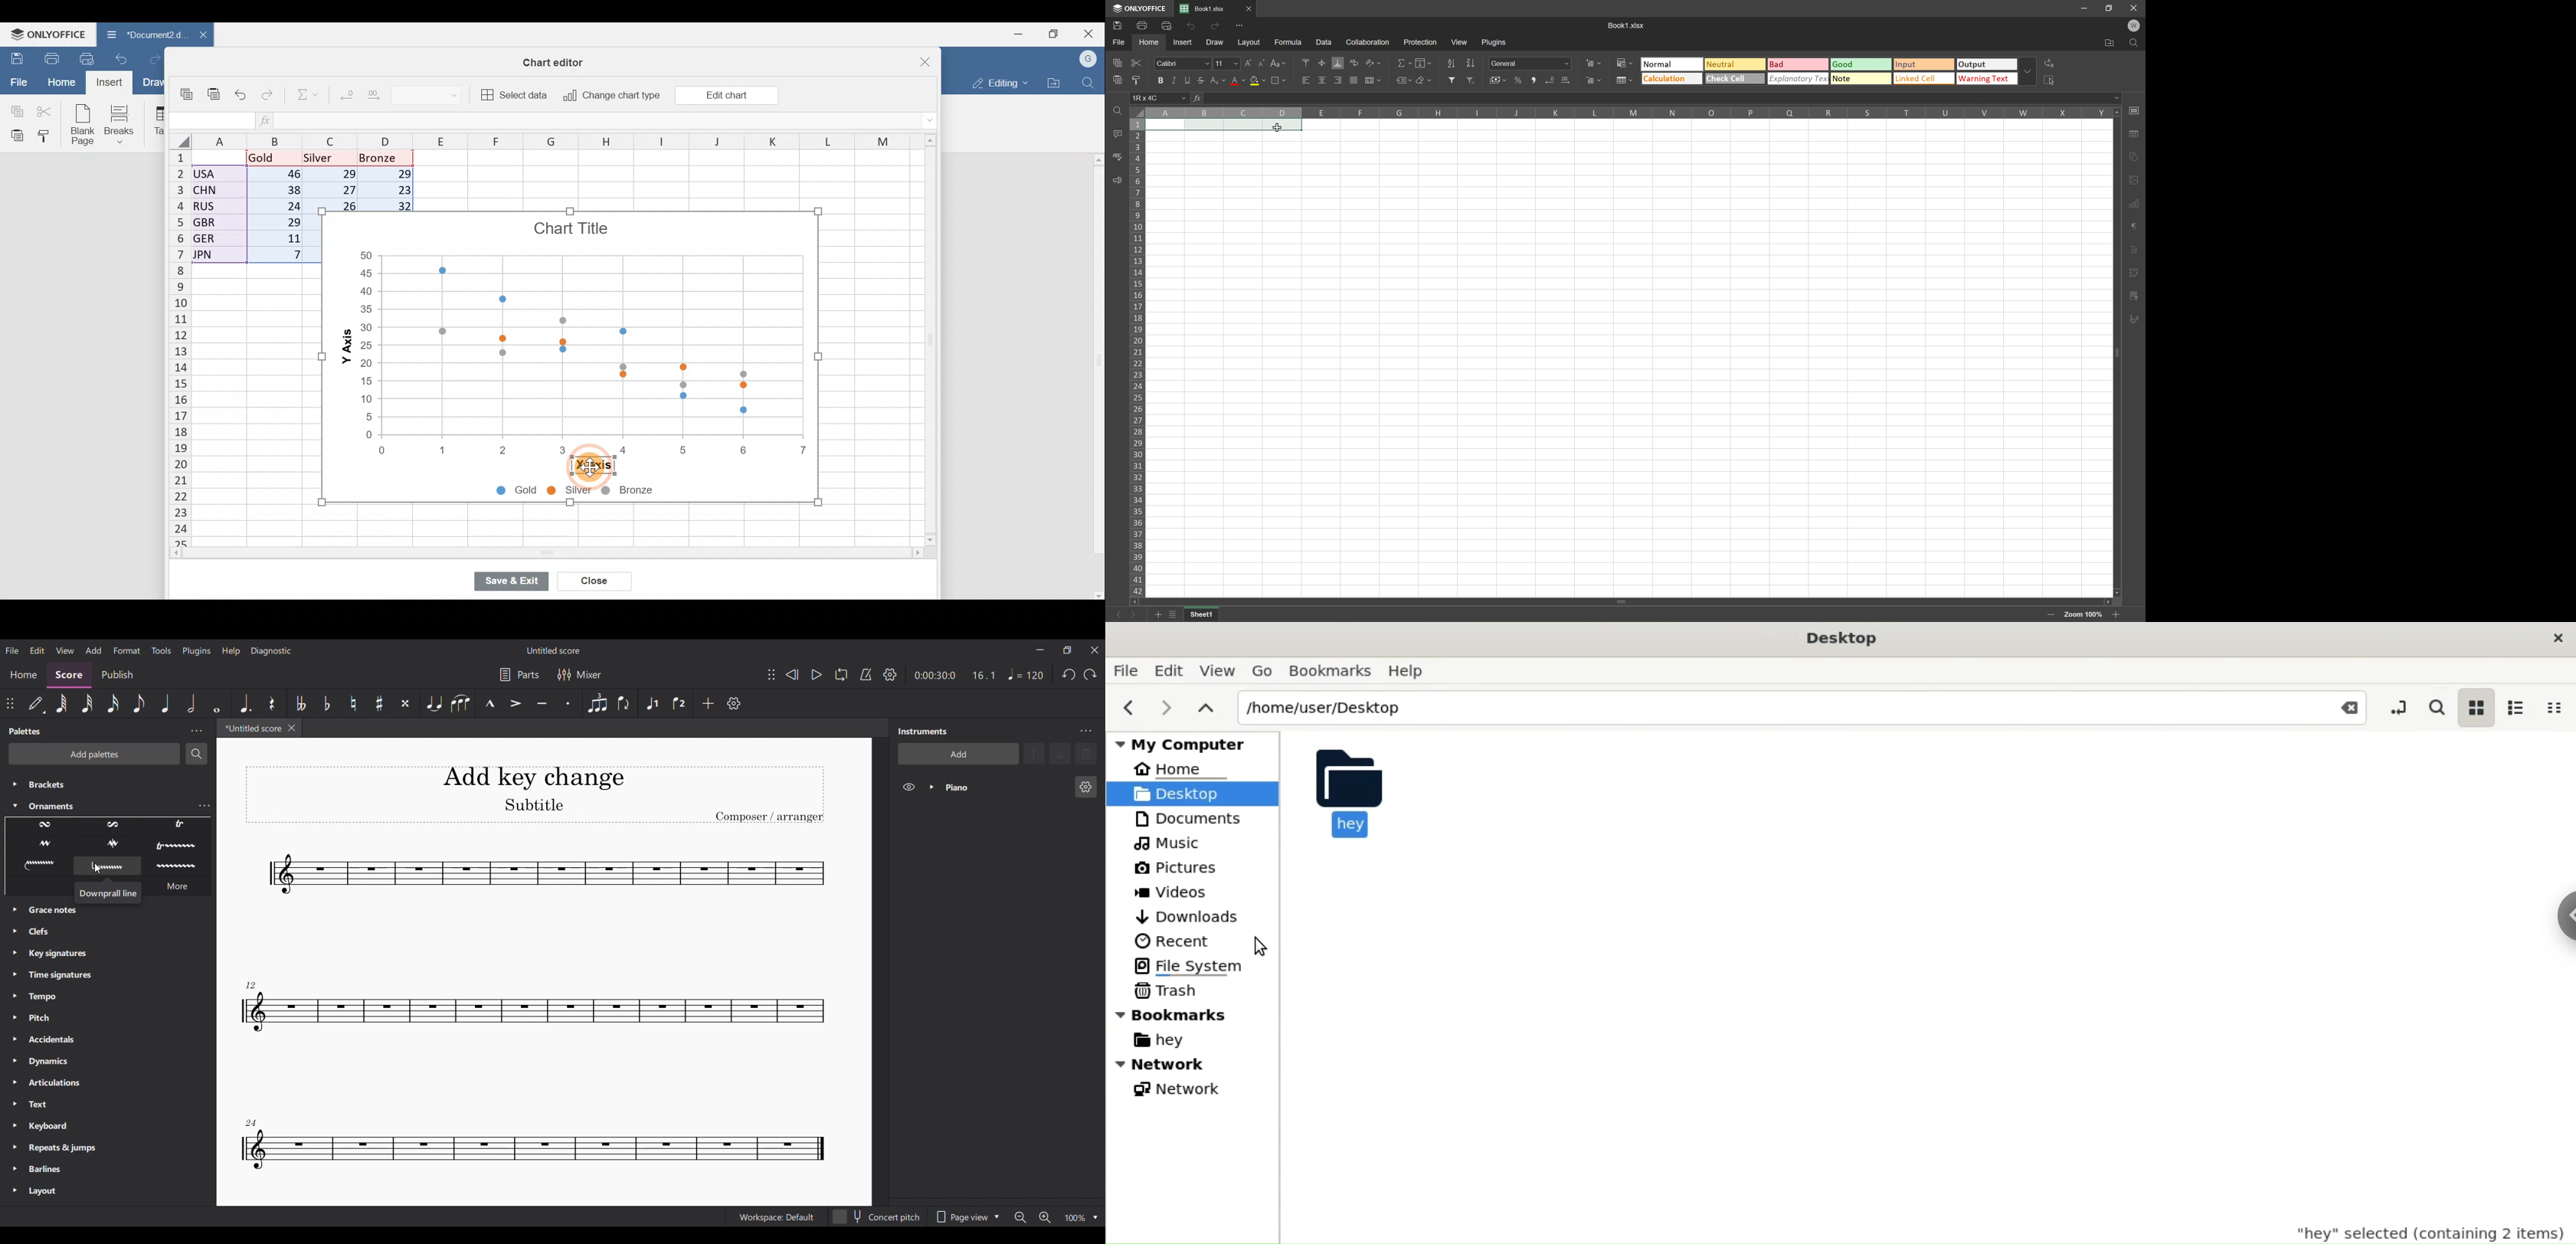 The width and height of the screenshot is (2576, 1260). I want to click on Scroll bar, so click(927, 341).